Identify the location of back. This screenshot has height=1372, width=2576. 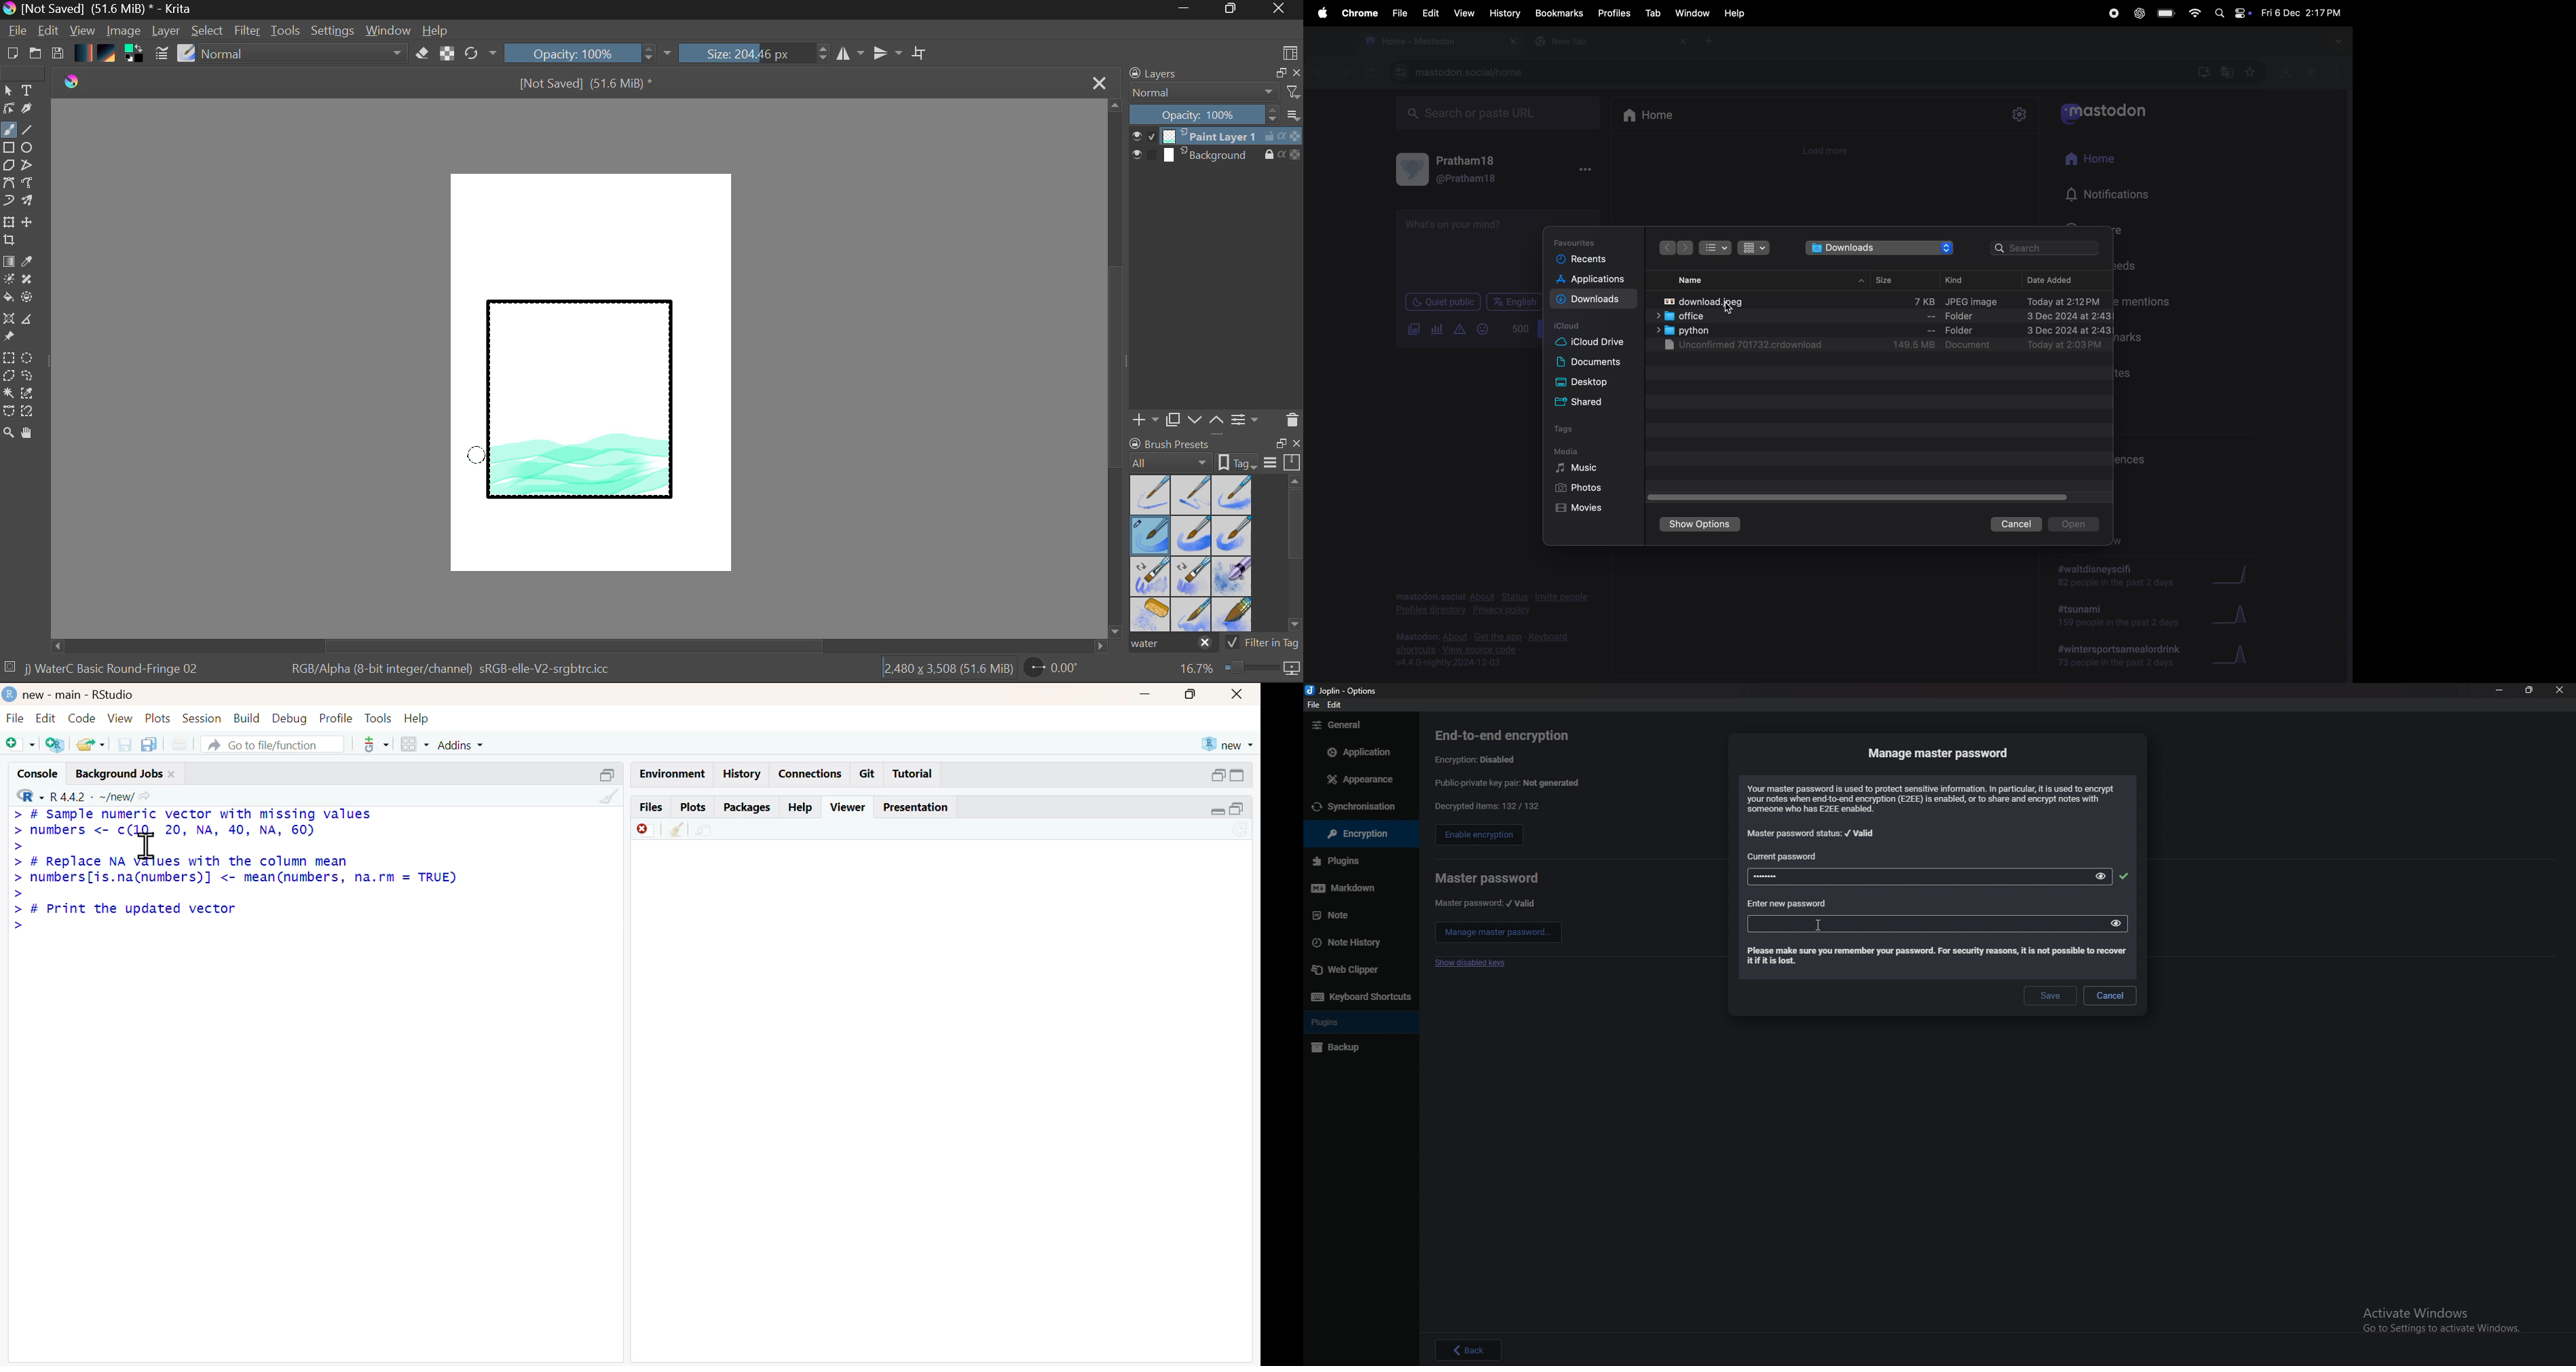
(1469, 1349).